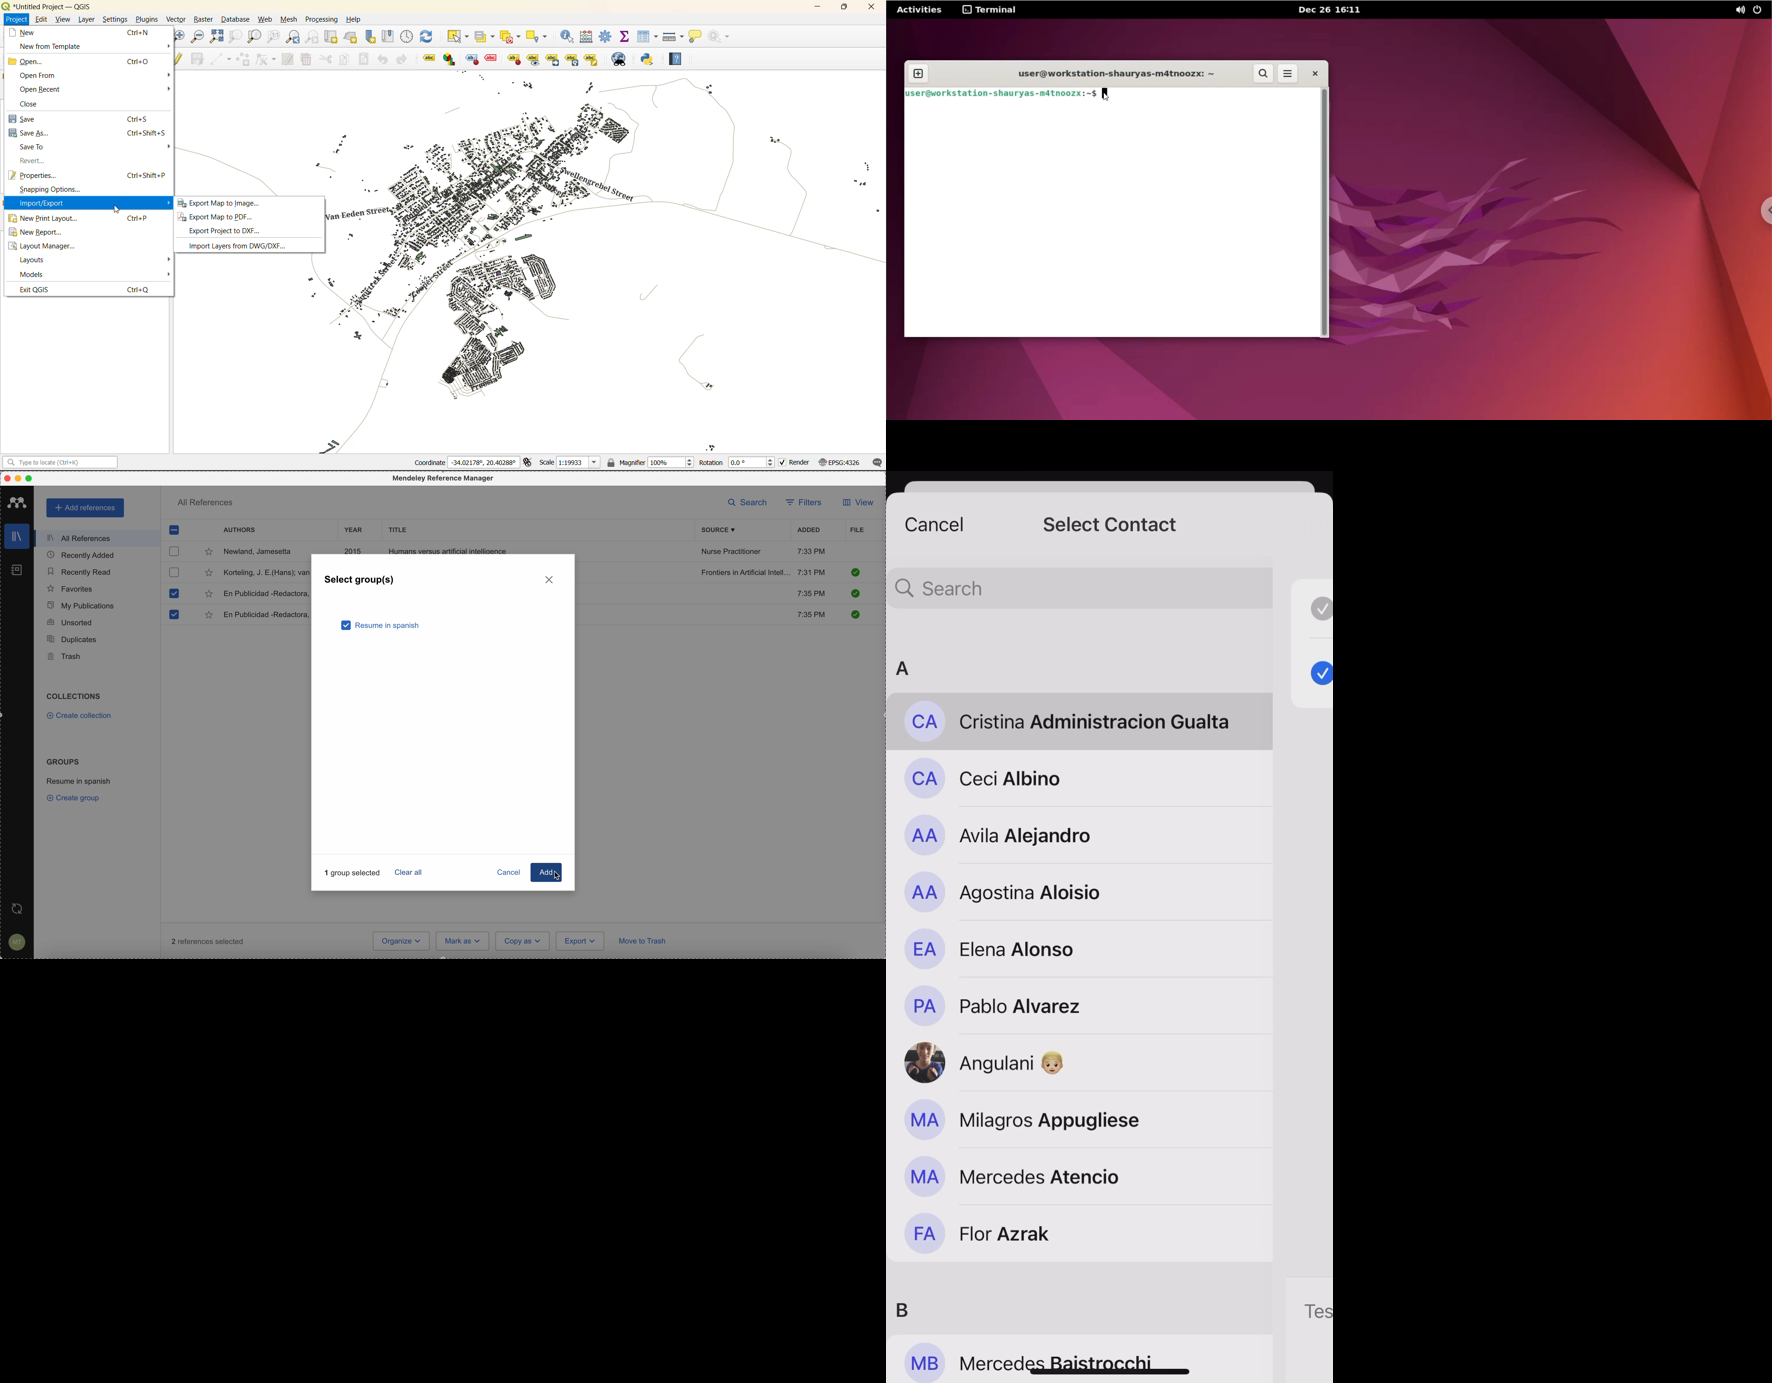  Describe the element at coordinates (33, 275) in the screenshot. I see `models` at that location.